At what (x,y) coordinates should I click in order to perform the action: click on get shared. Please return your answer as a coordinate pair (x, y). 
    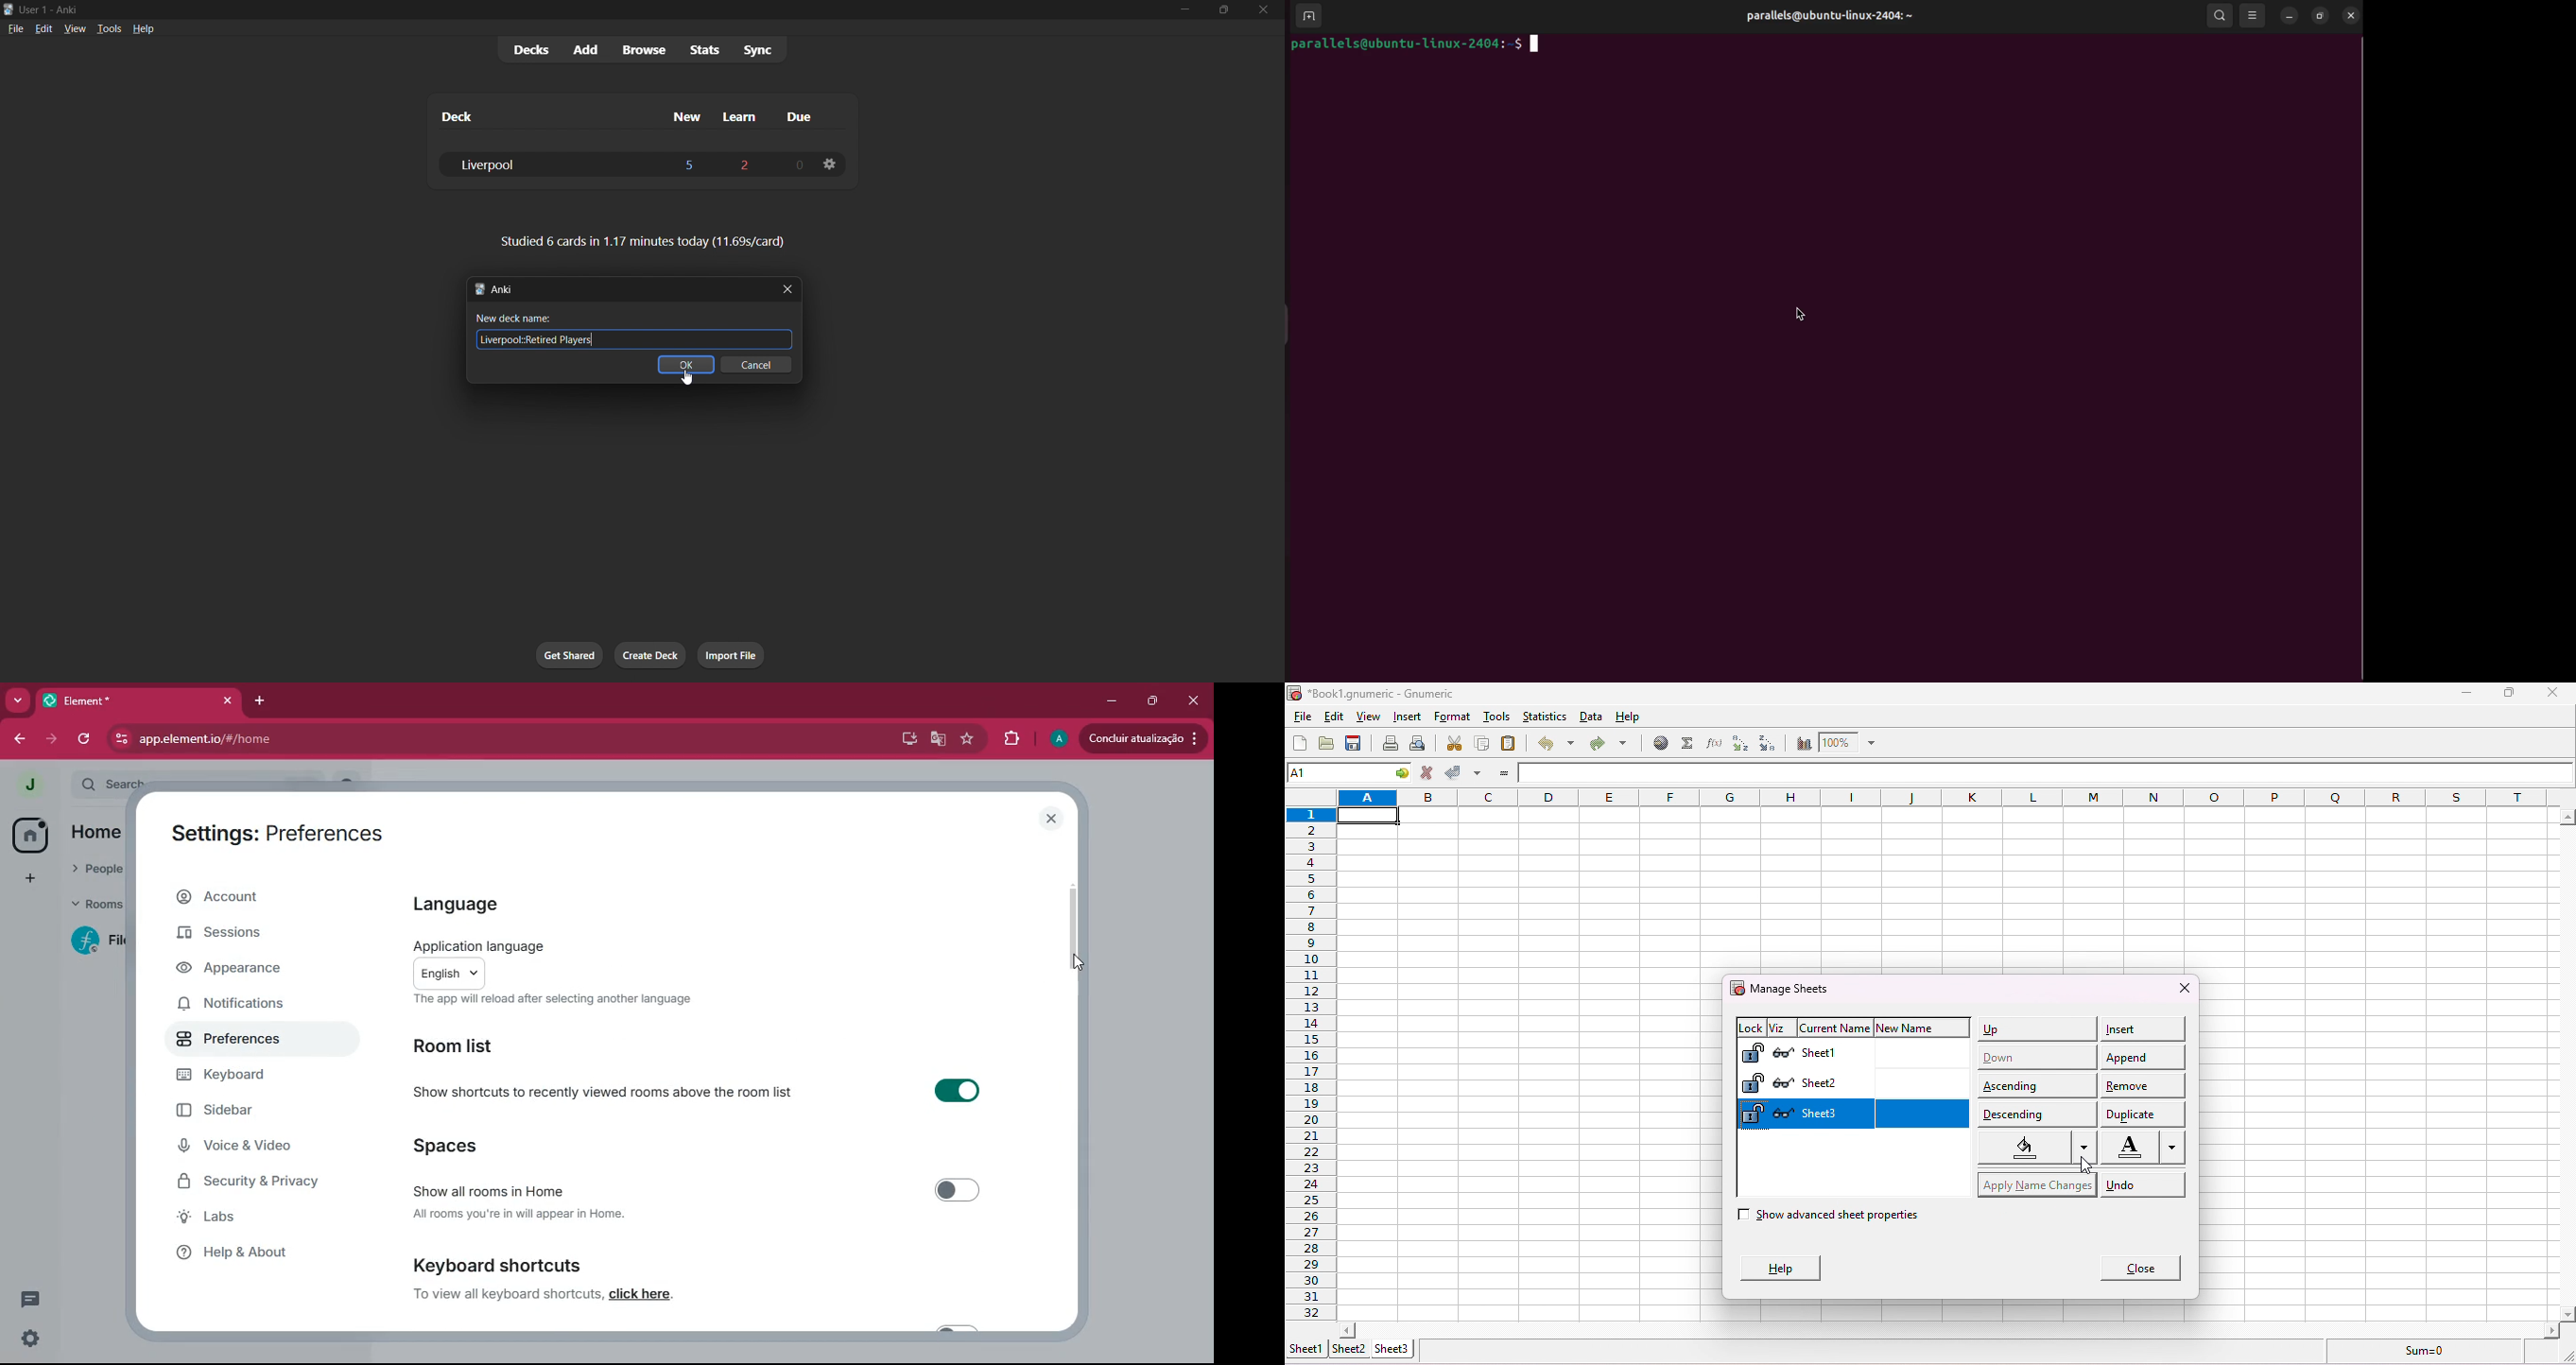
    Looking at the image, I should click on (567, 654).